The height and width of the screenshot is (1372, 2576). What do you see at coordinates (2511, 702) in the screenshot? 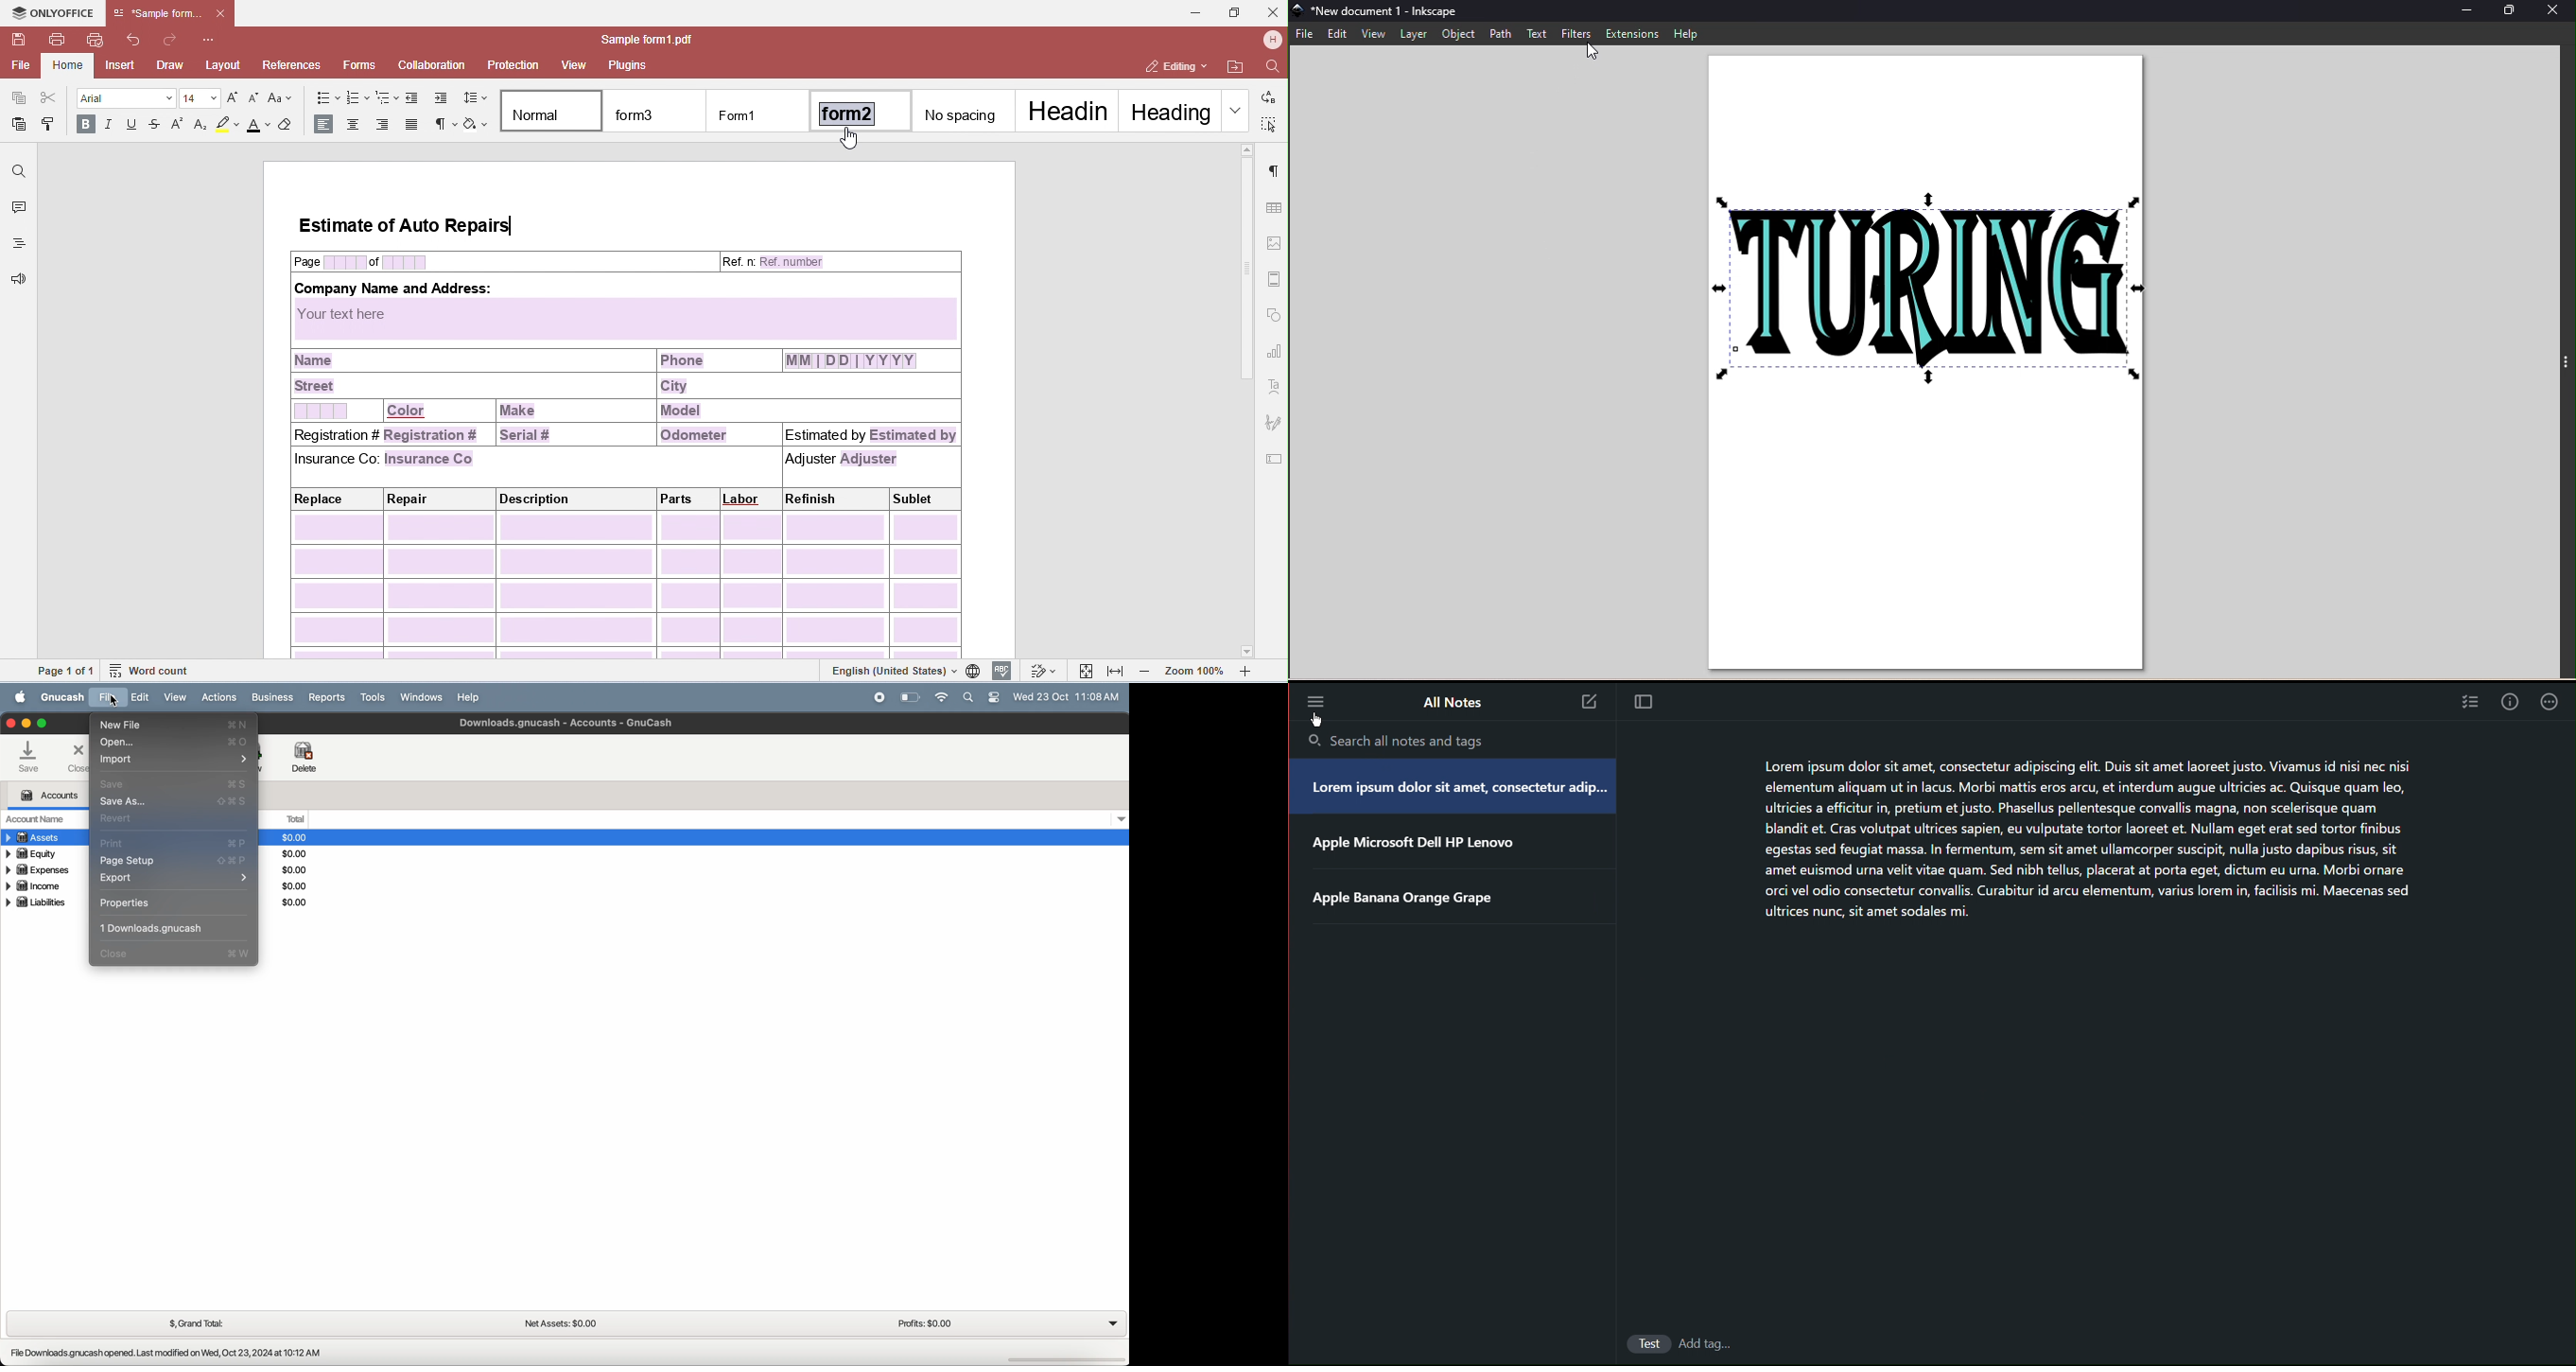
I see `Info` at bounding box center [2511, 702].